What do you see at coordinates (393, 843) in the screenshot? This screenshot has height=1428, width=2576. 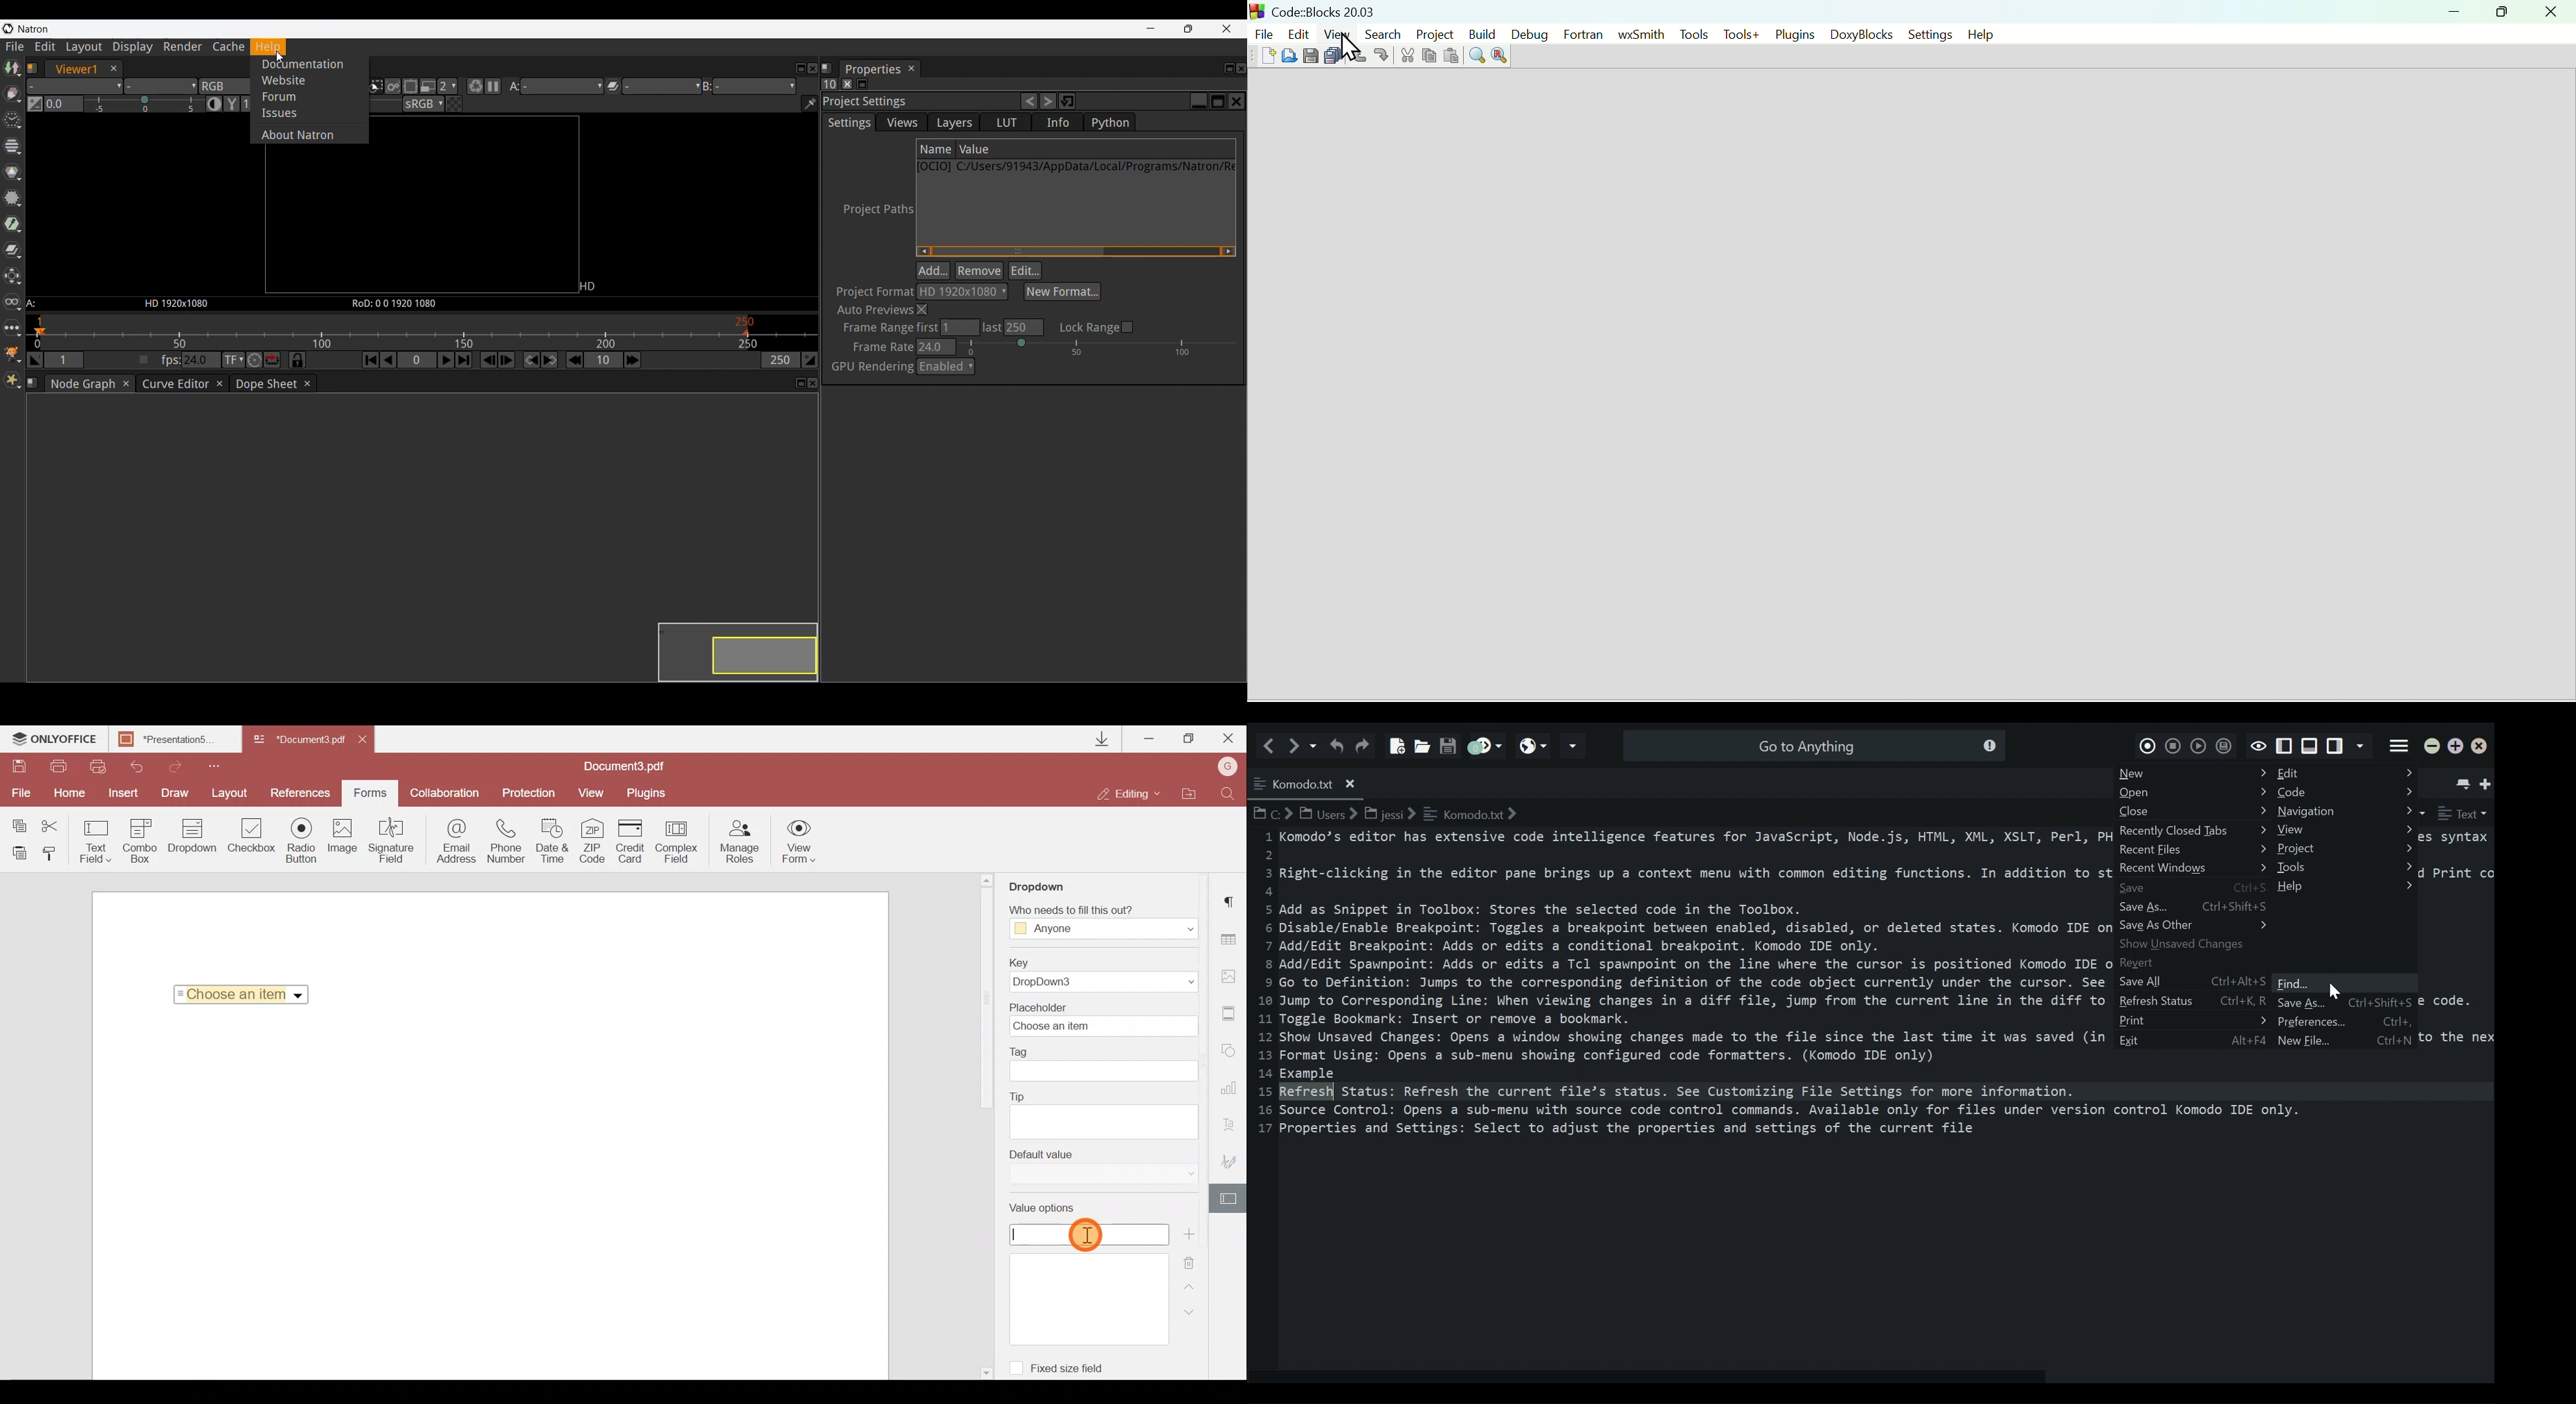 I see `Signature field` at bounding box center [393, 843].